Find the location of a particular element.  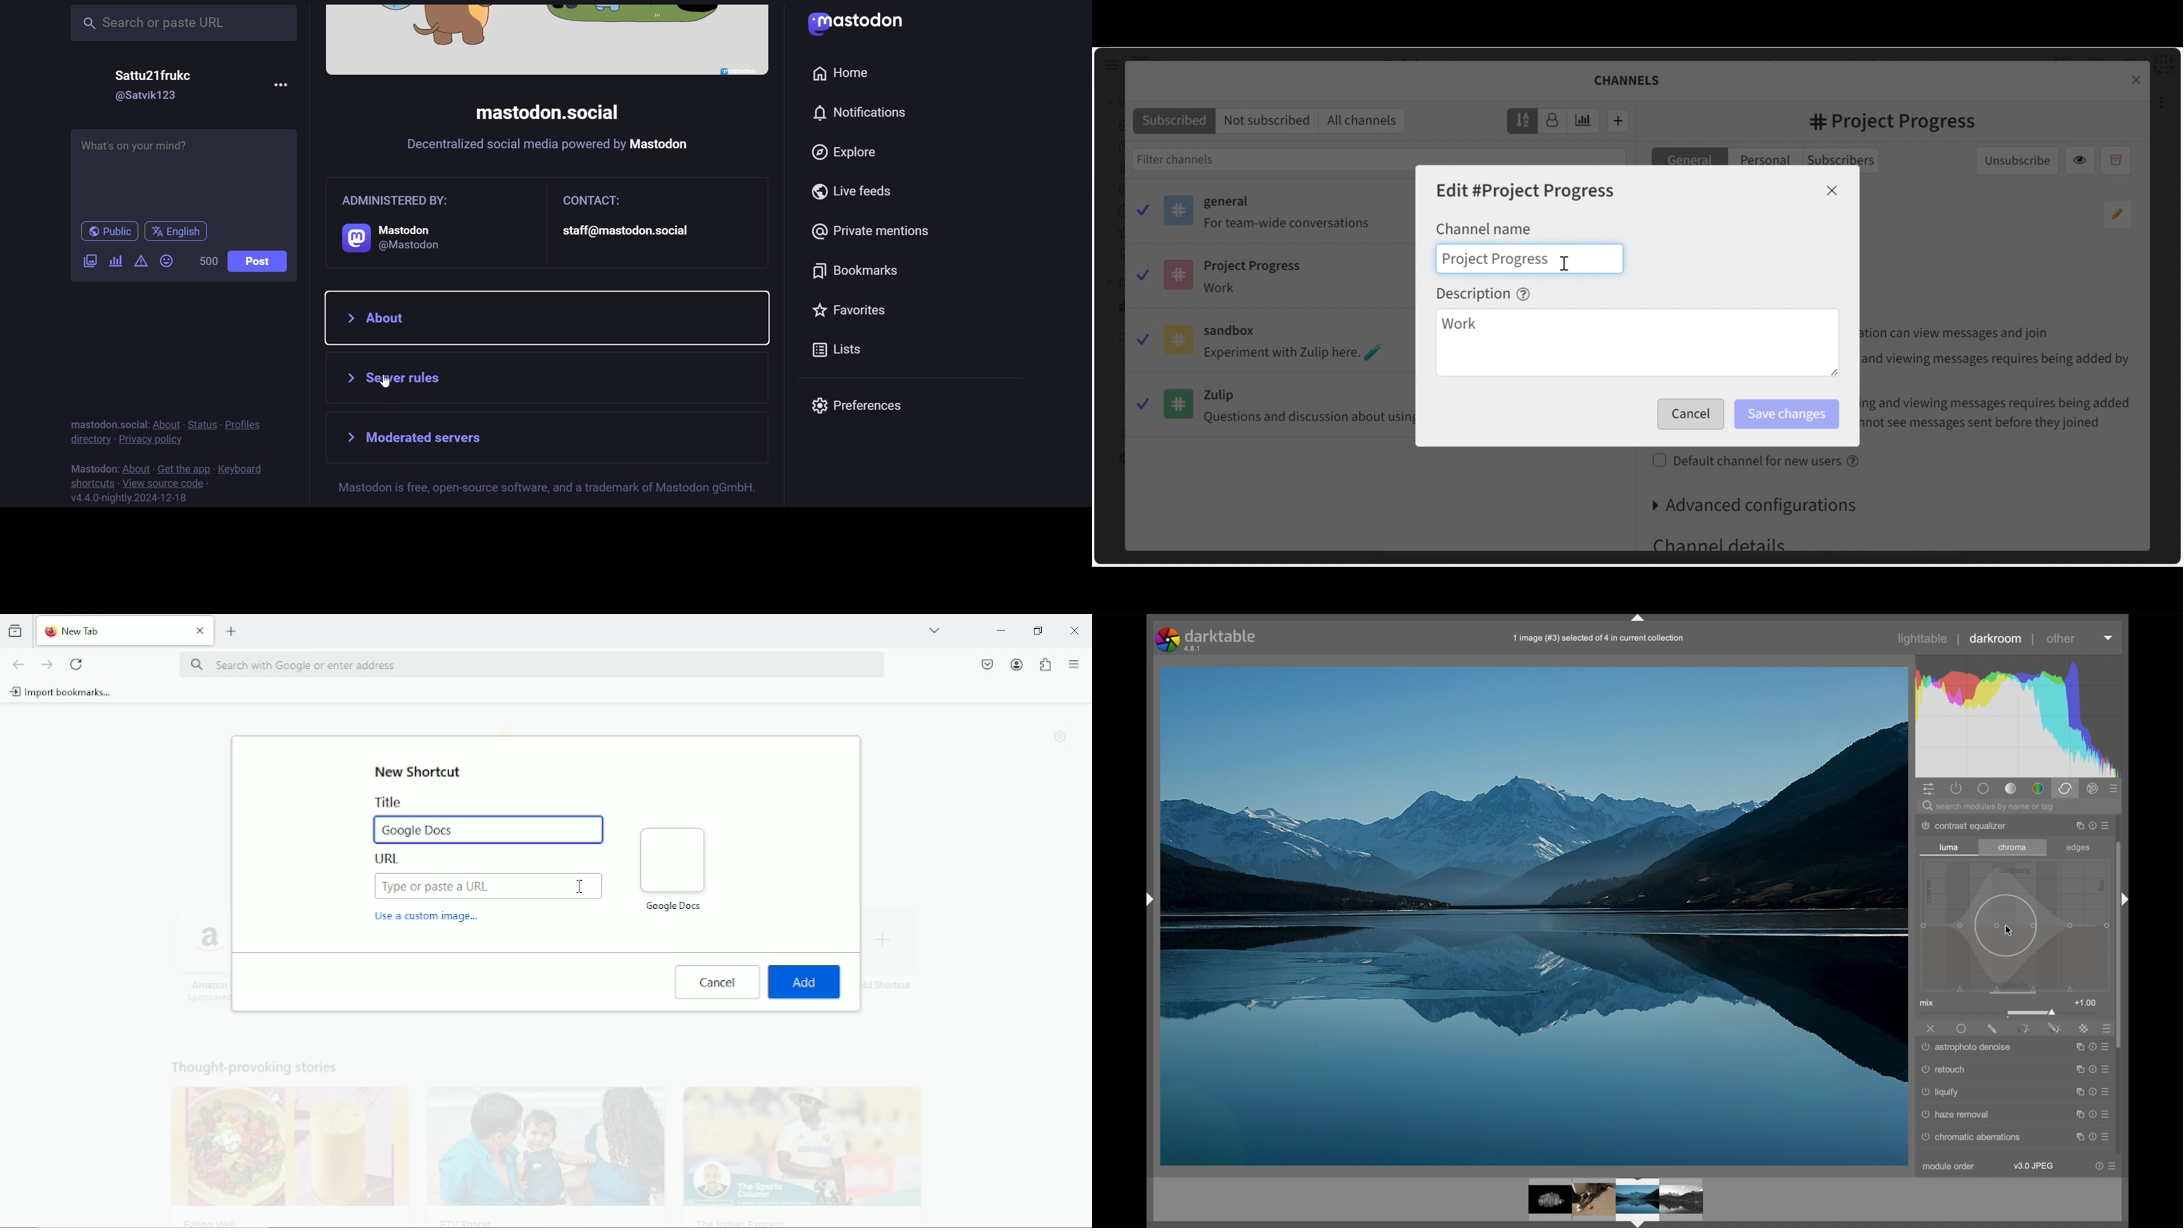

more options is located at coordinates (2106, 1166).